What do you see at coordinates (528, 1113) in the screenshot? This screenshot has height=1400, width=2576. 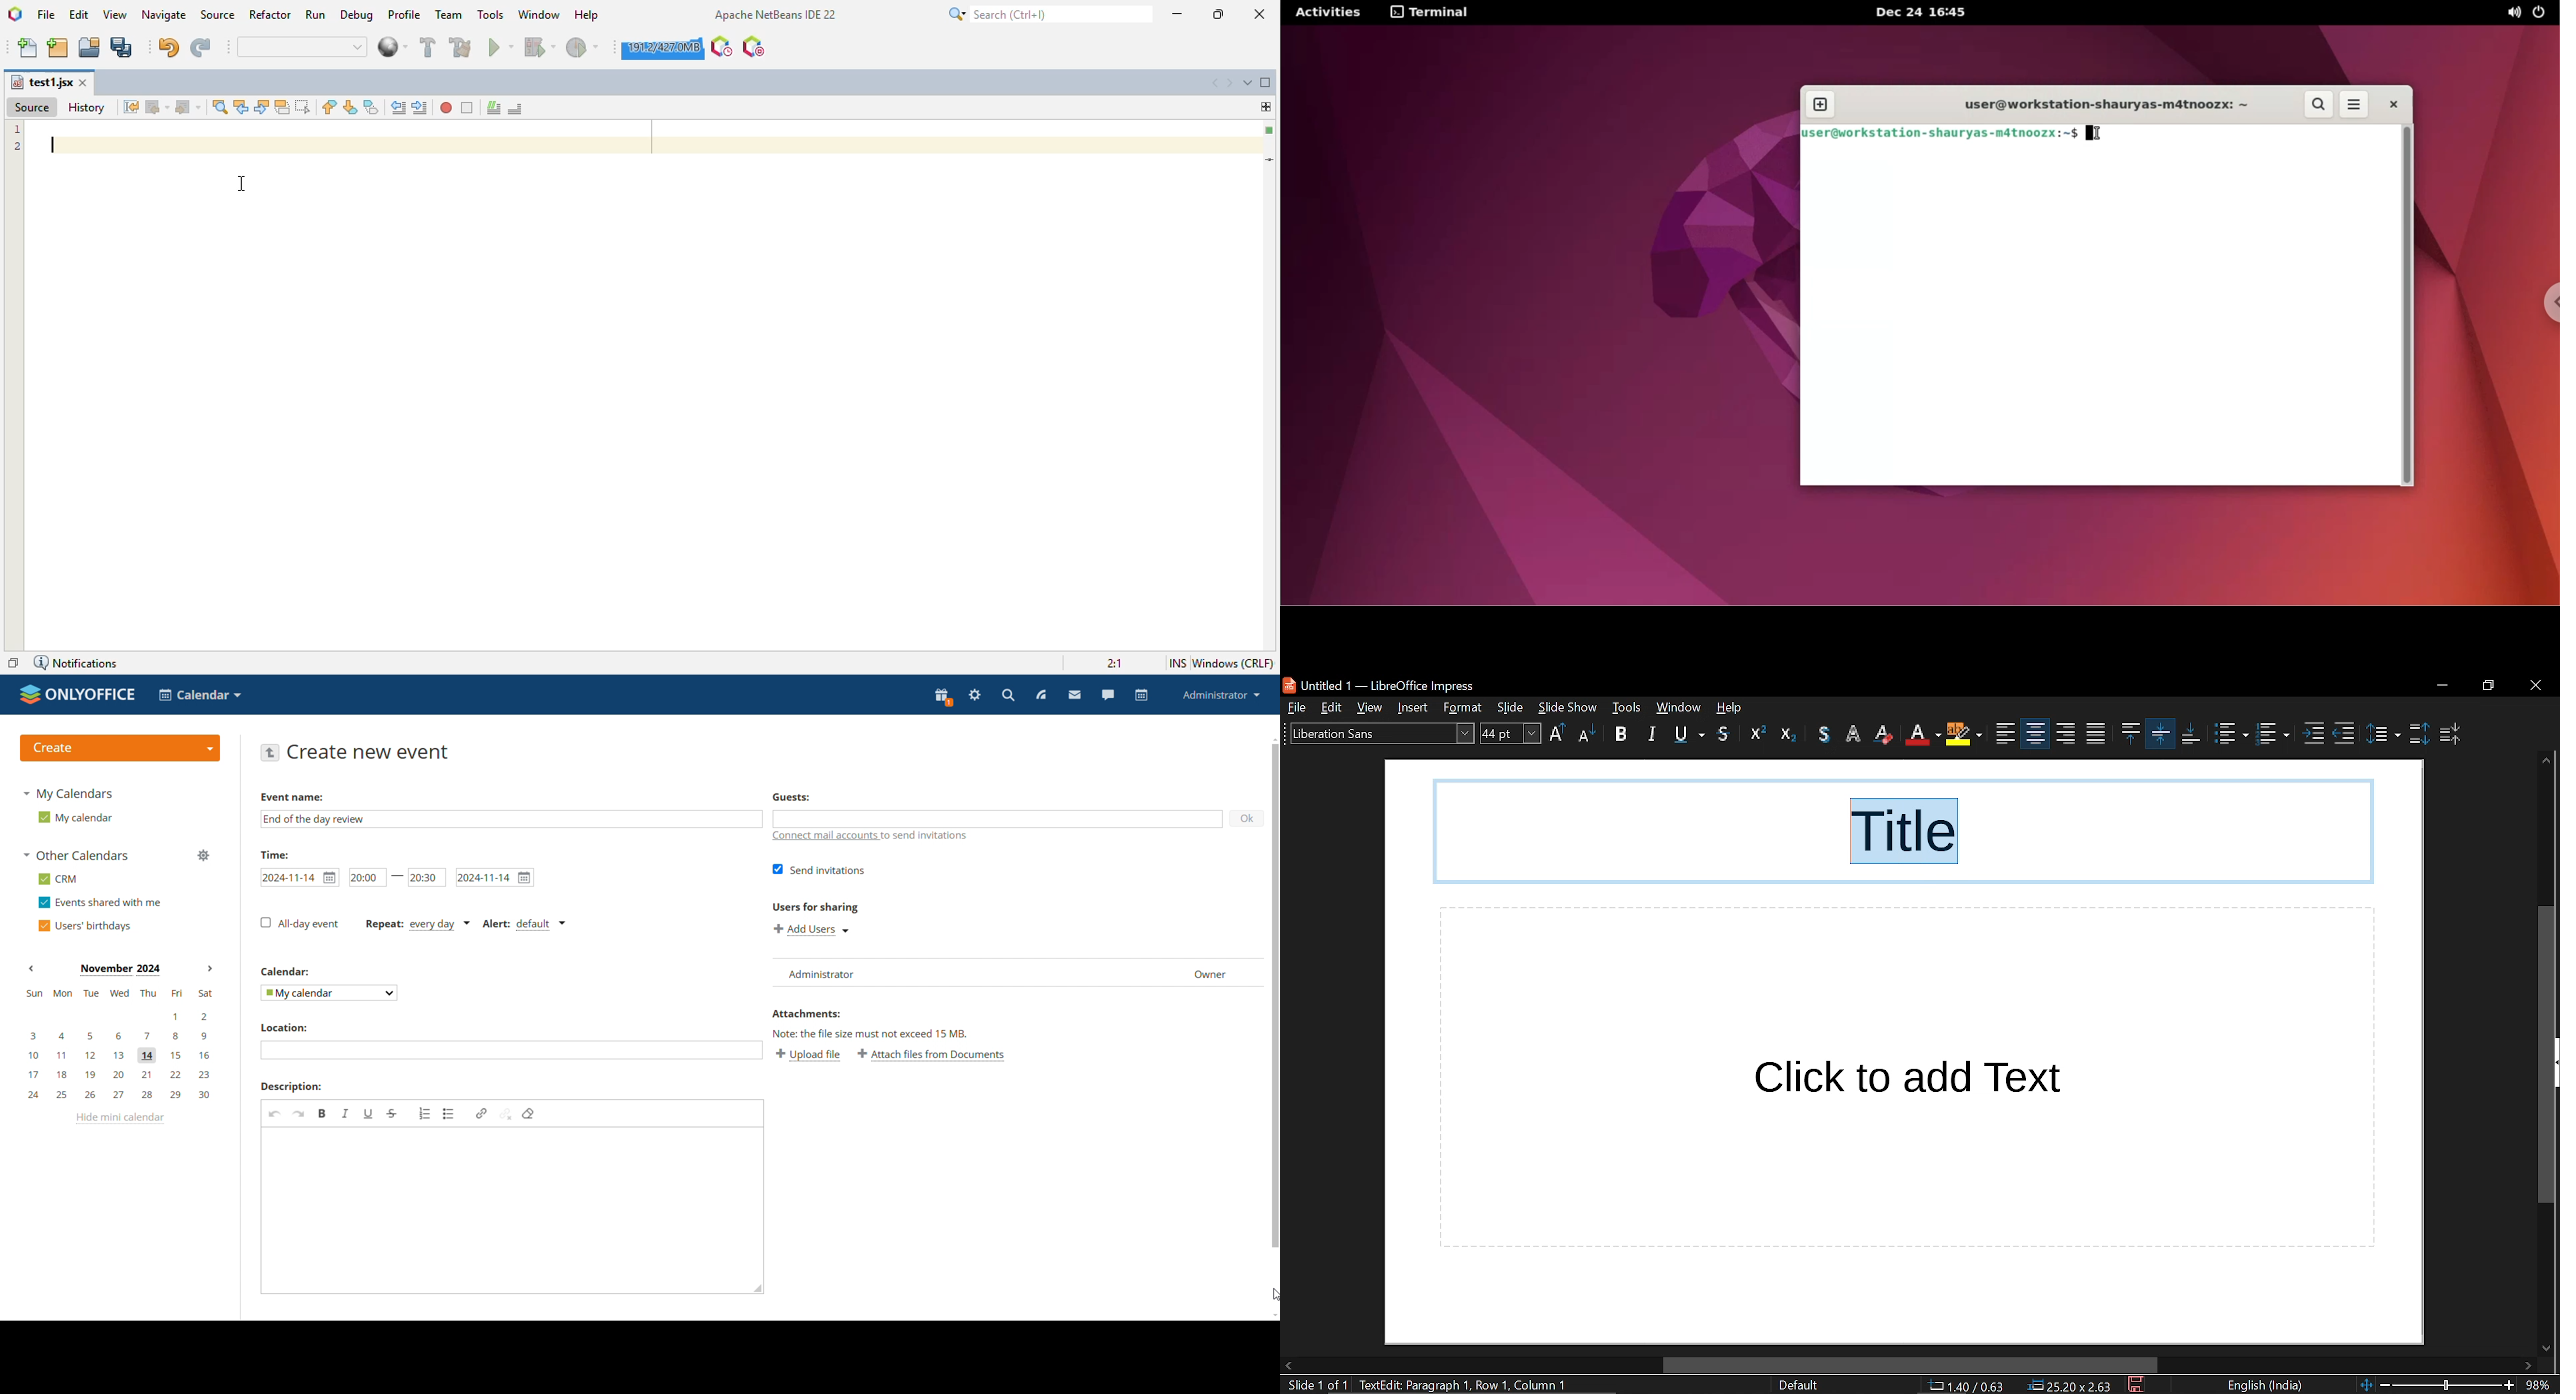 I see `remove format` at bounding box center [528, 1113].